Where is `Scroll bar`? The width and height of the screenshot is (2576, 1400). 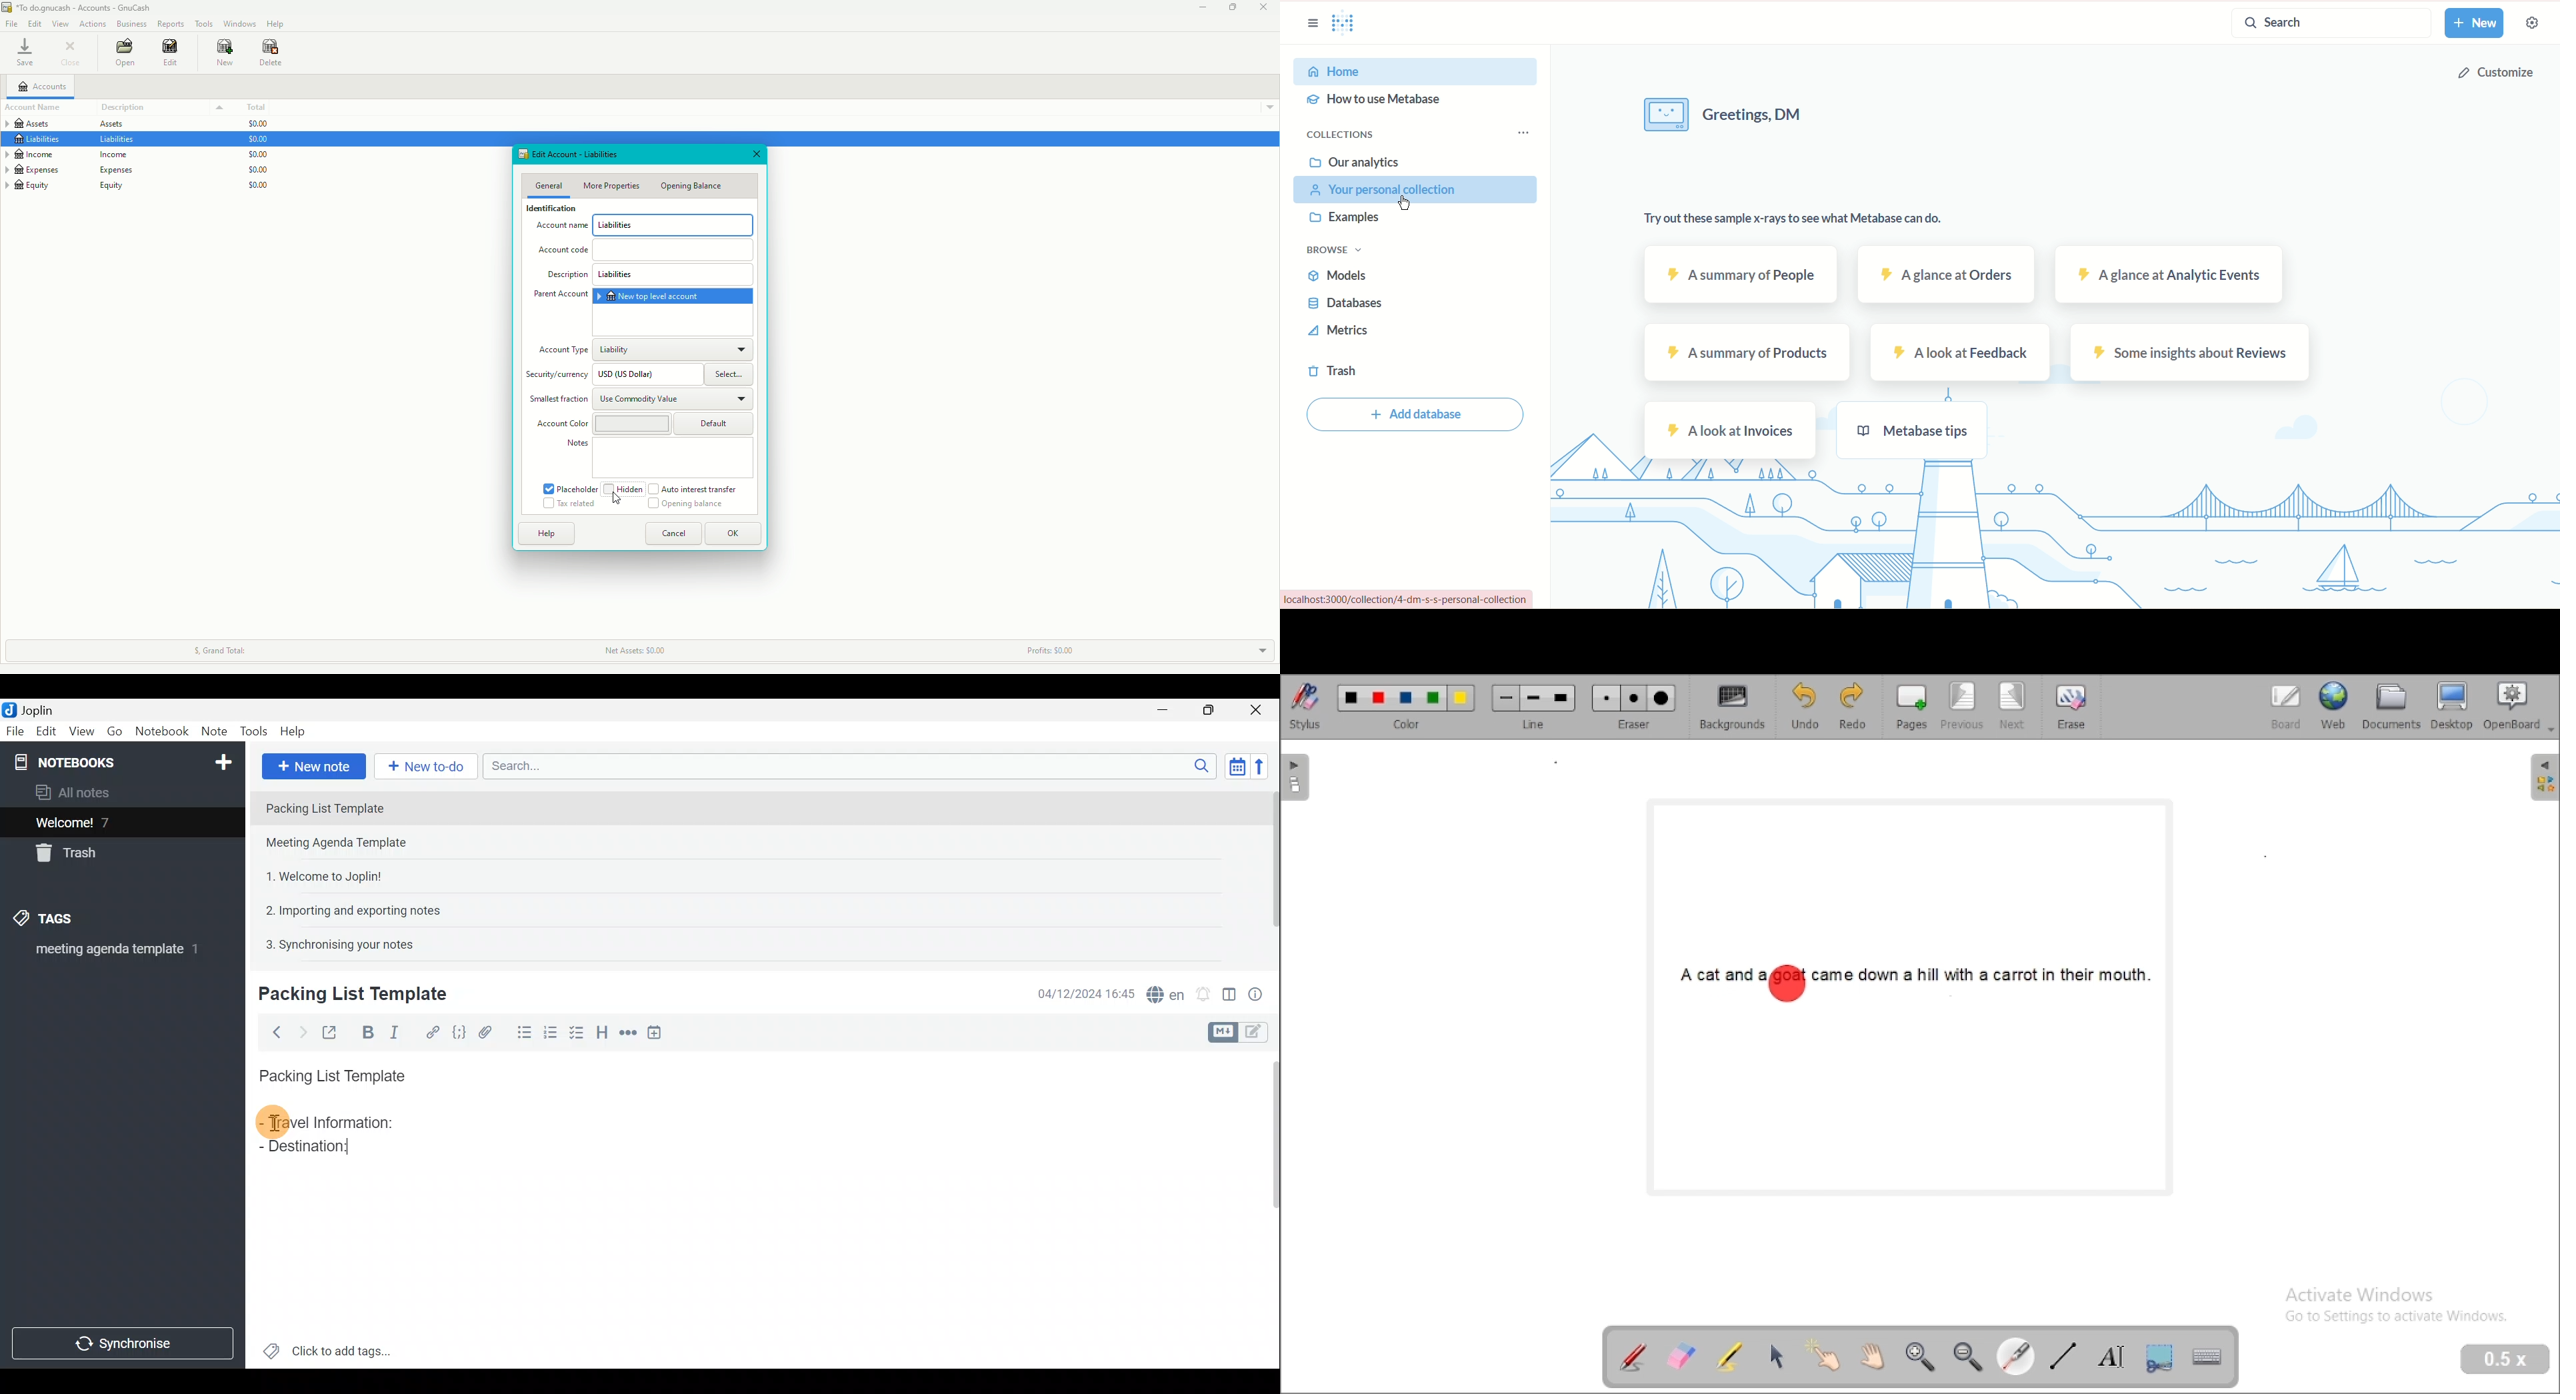 Scroll bar is located at coordinates (1267, 869).